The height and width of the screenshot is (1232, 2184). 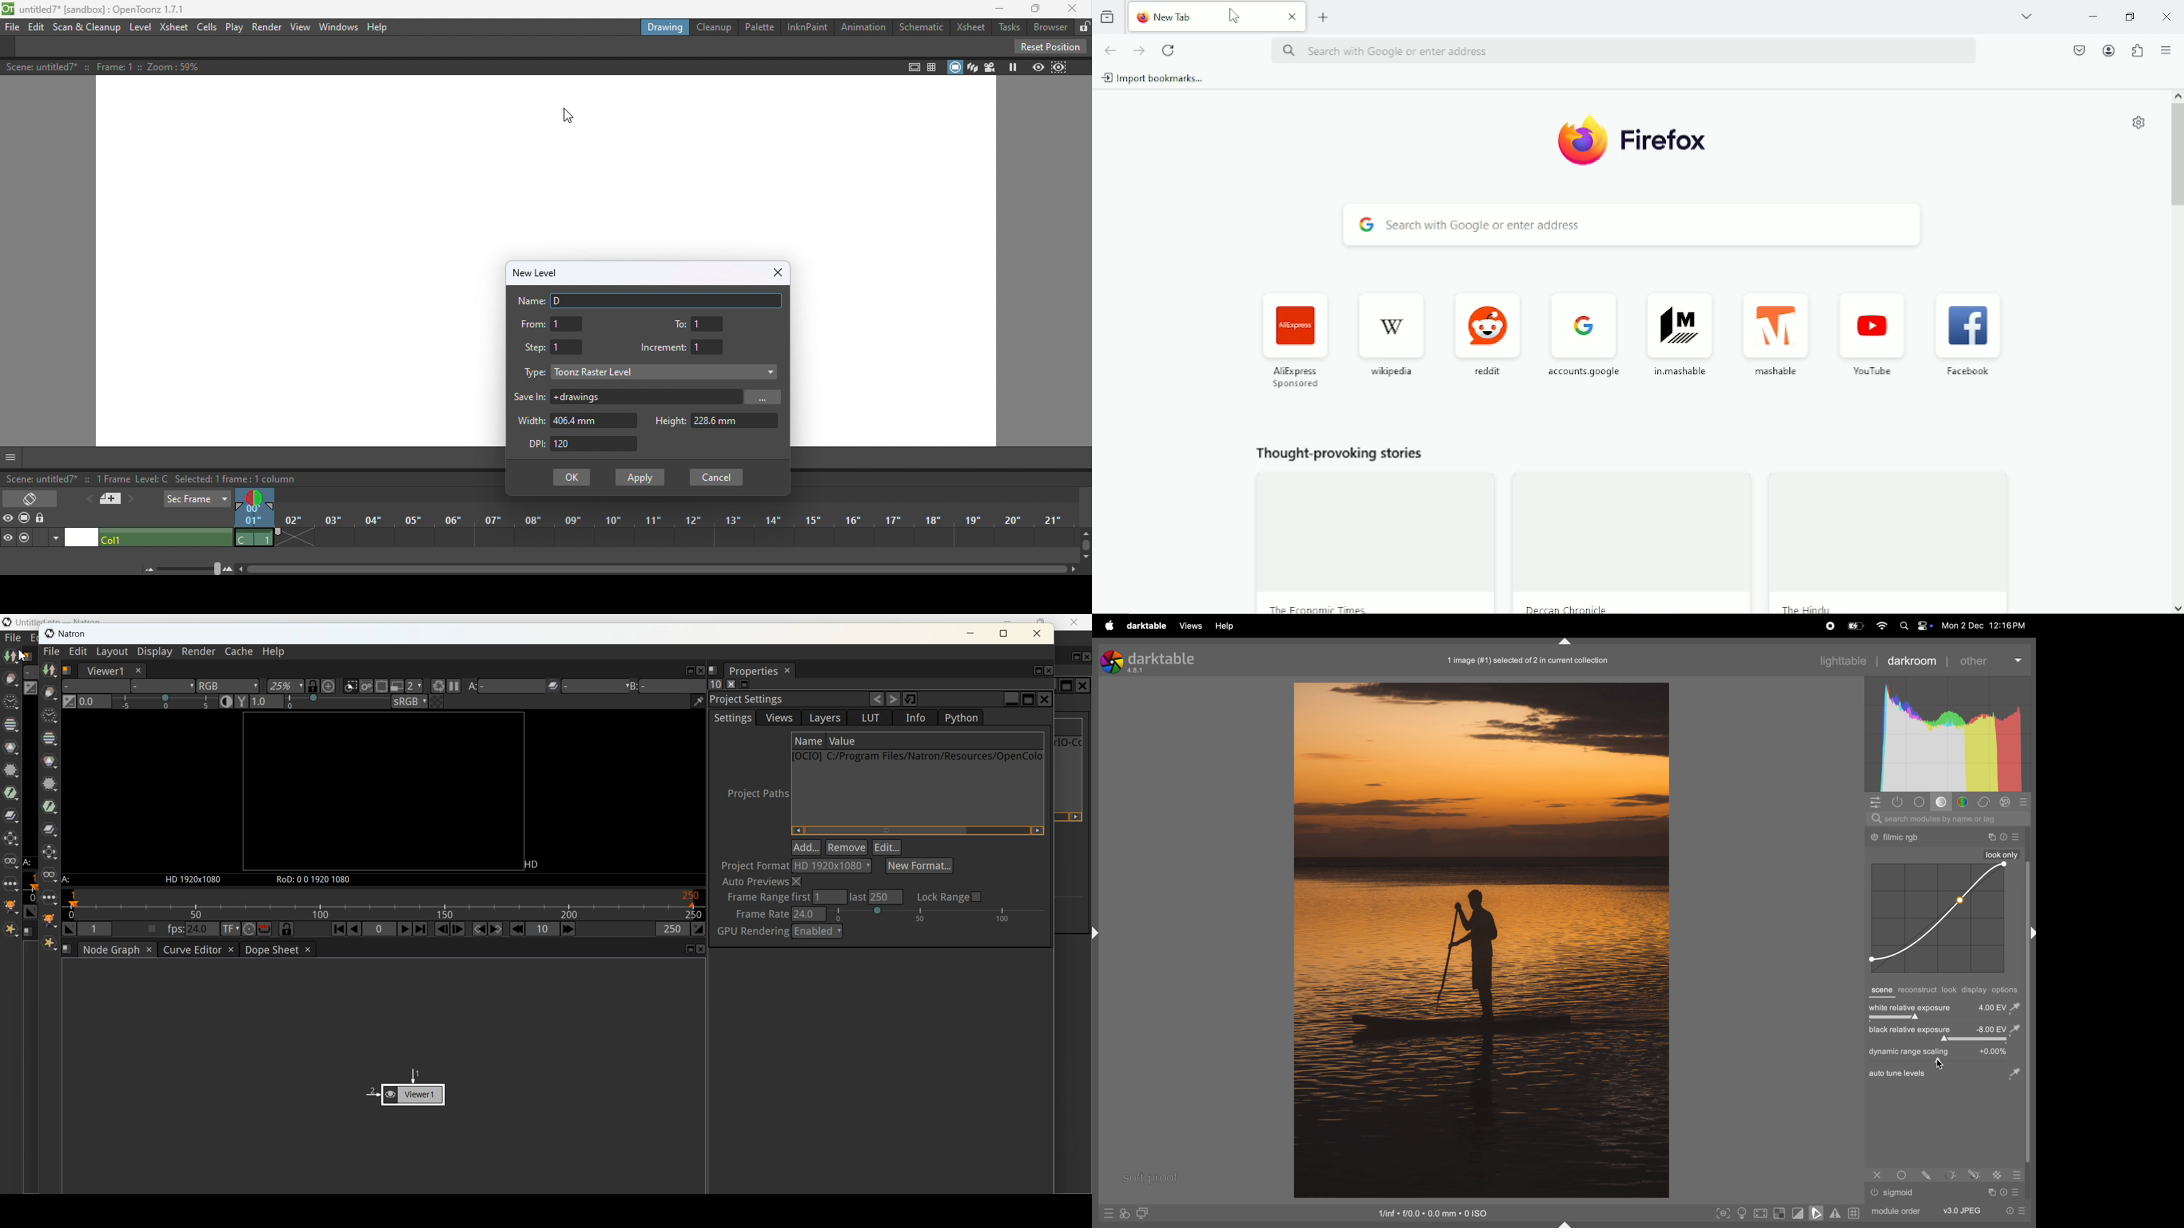 I want to click on Current tab, so click(x=1219, y=16).